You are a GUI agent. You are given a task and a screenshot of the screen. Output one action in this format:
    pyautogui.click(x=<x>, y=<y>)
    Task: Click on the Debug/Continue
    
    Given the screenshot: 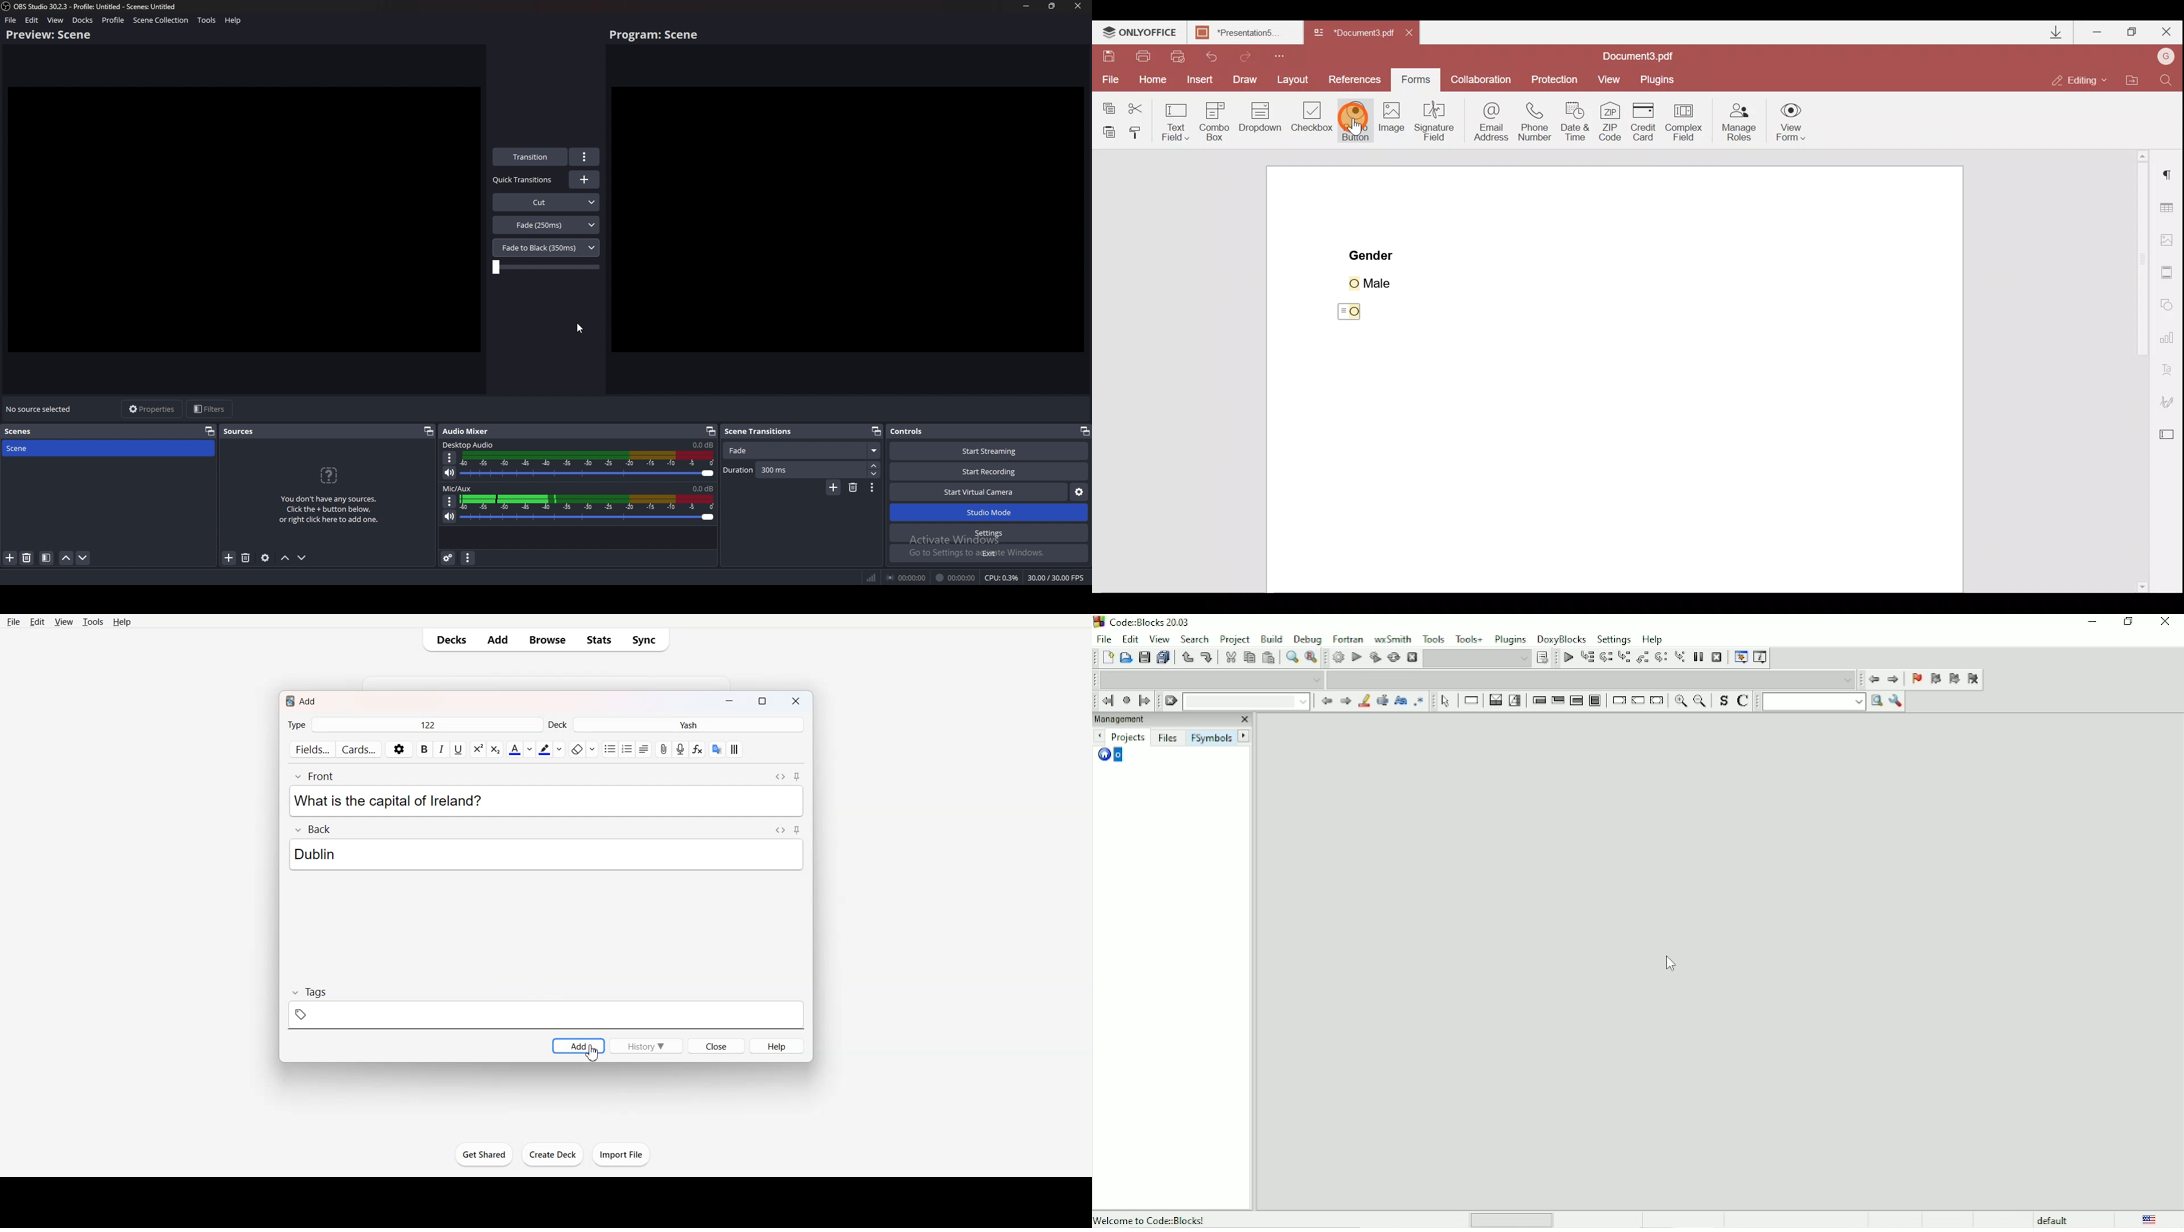 What is the action you would take?
    pyautogui.click(x=1566, y=658)
    